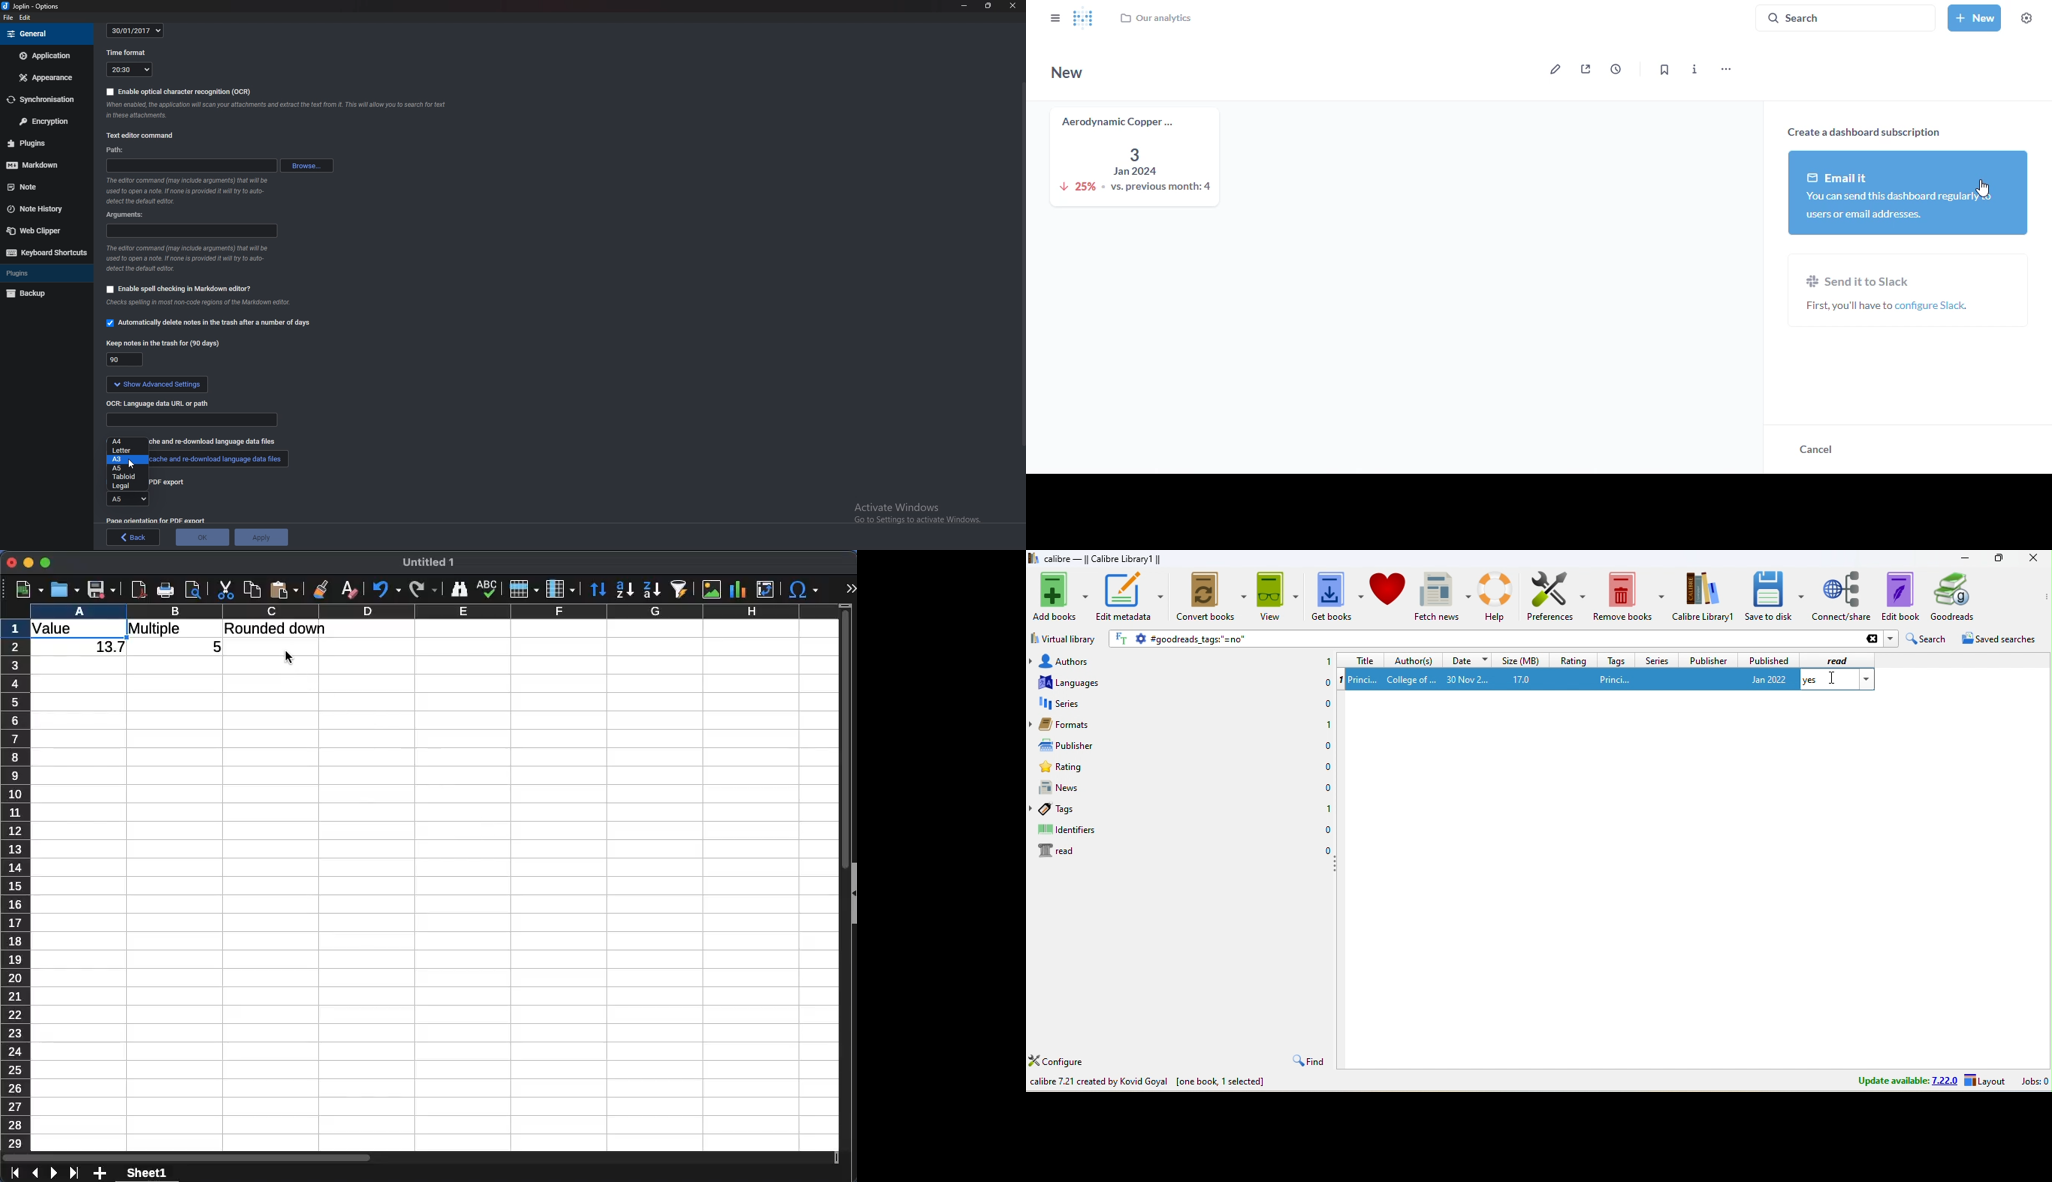 This screenshot has height=1204, width=2072. Describe the element at coordinates (599, 590) in the screenshot. I see `sort` at that location.